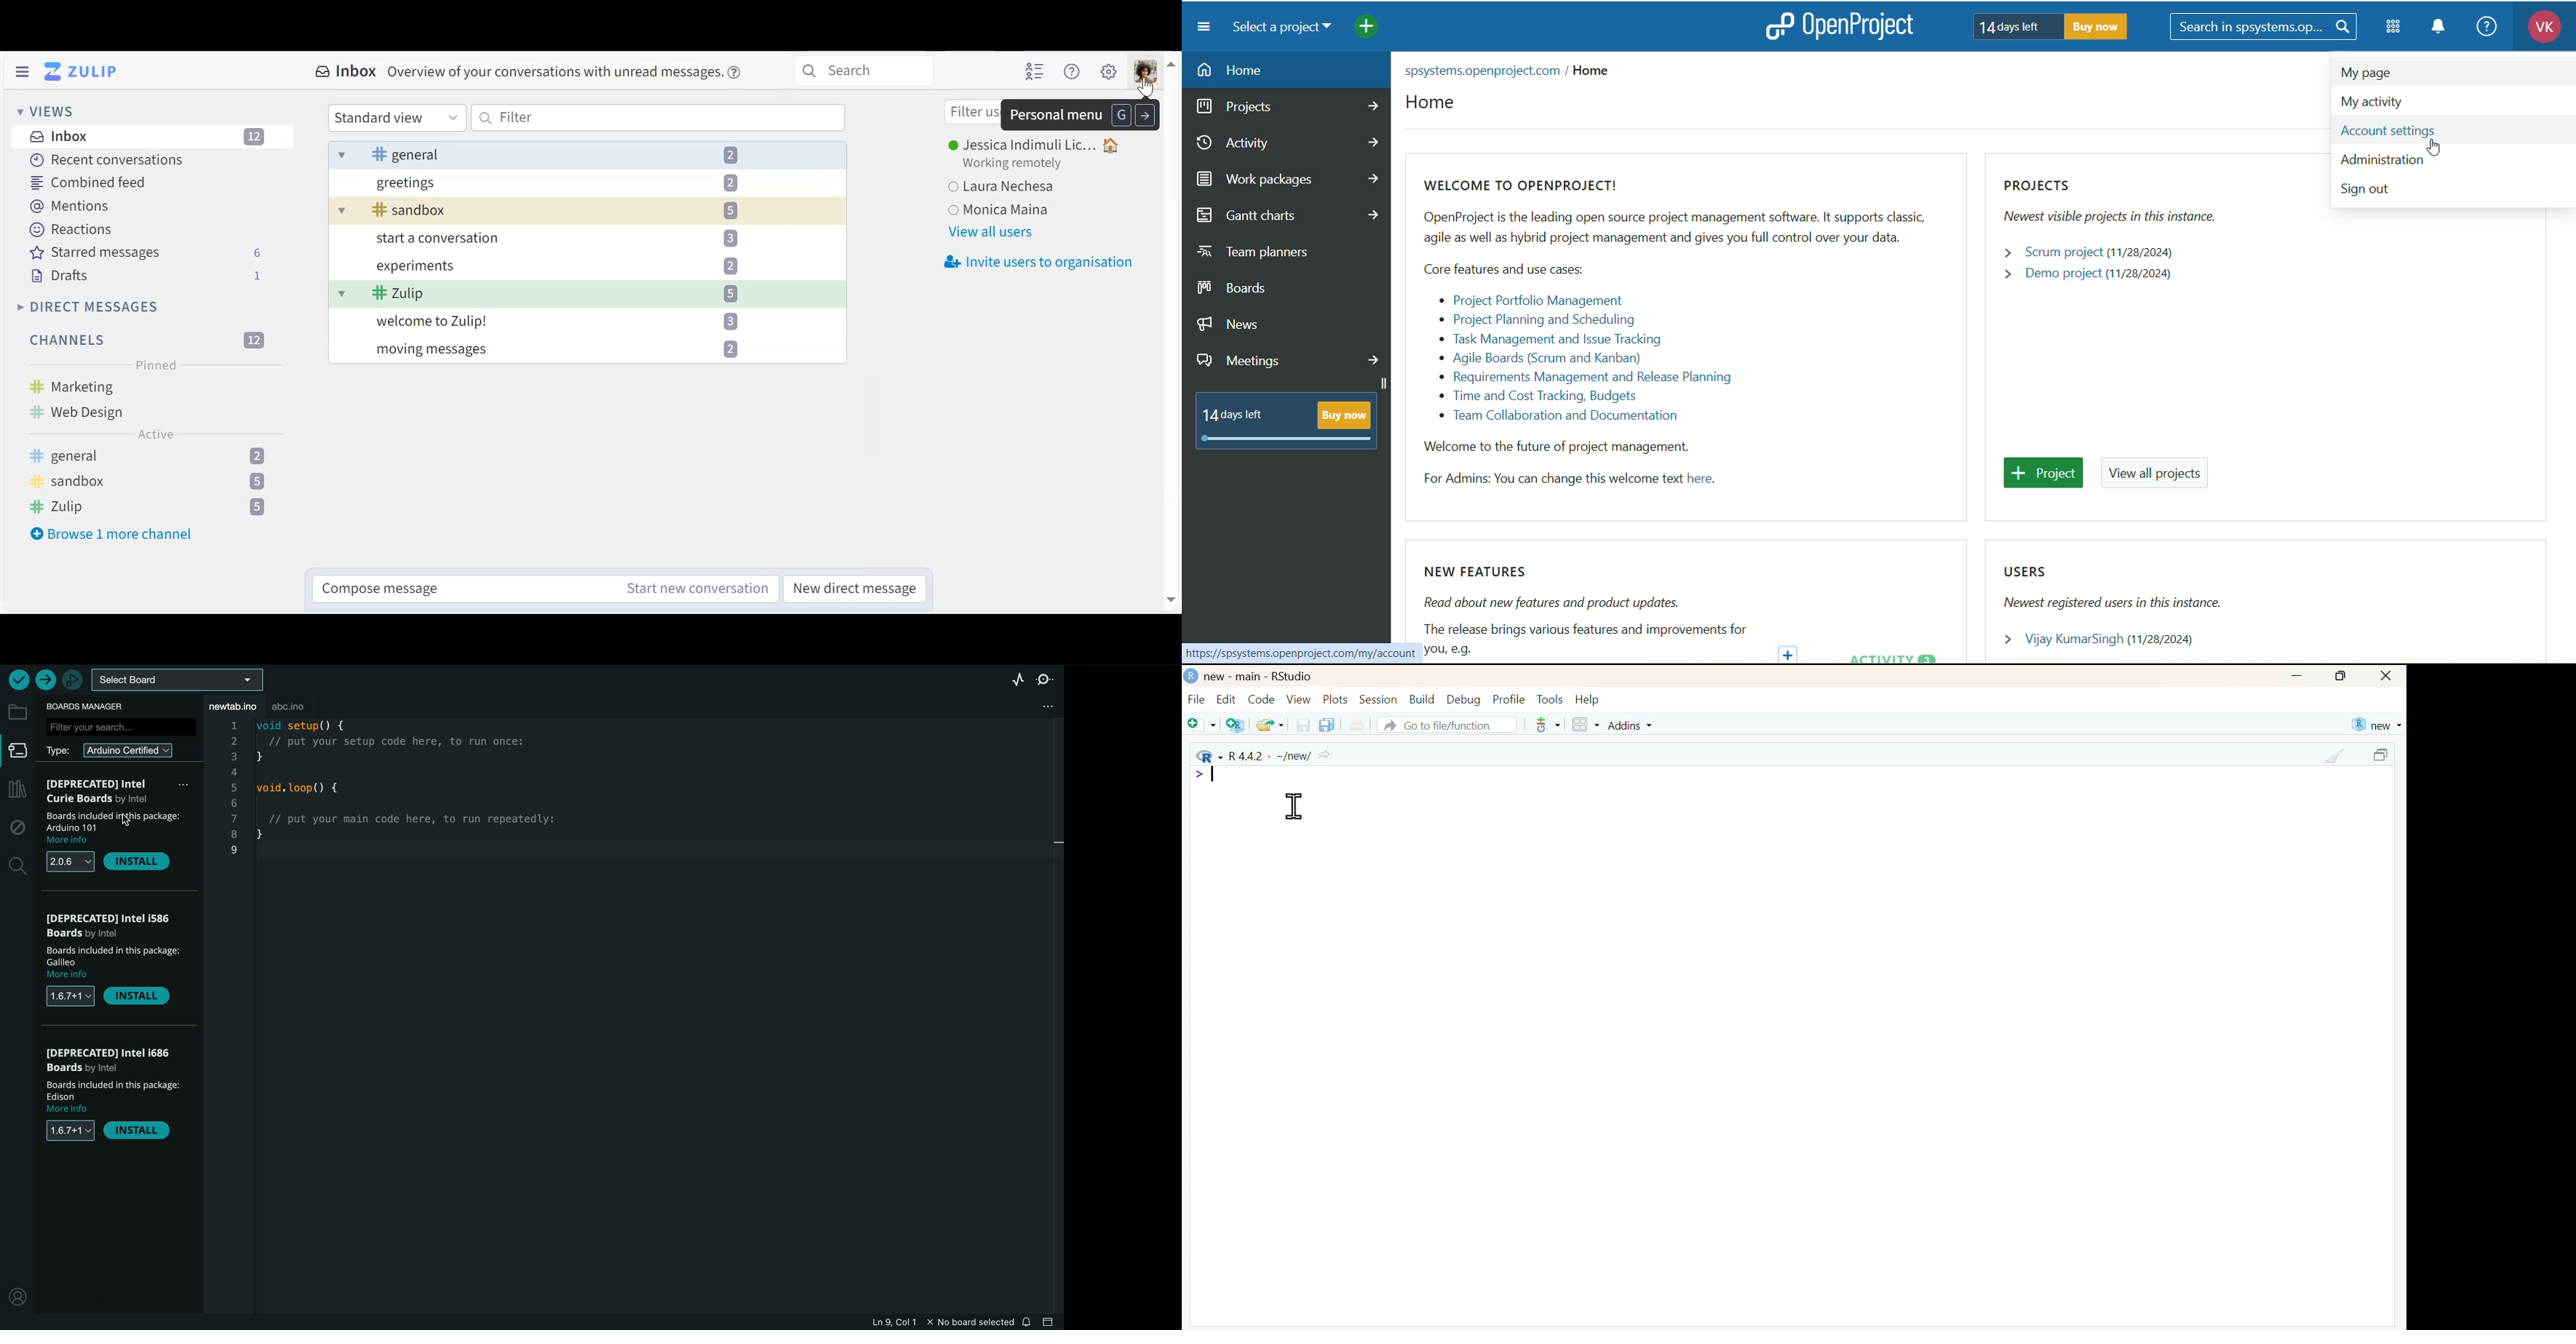 This screenshot has width=2576, height=1344. Describe the element at coordinates (432, 240) in the screenshot. I see `start a conversation` at that location.